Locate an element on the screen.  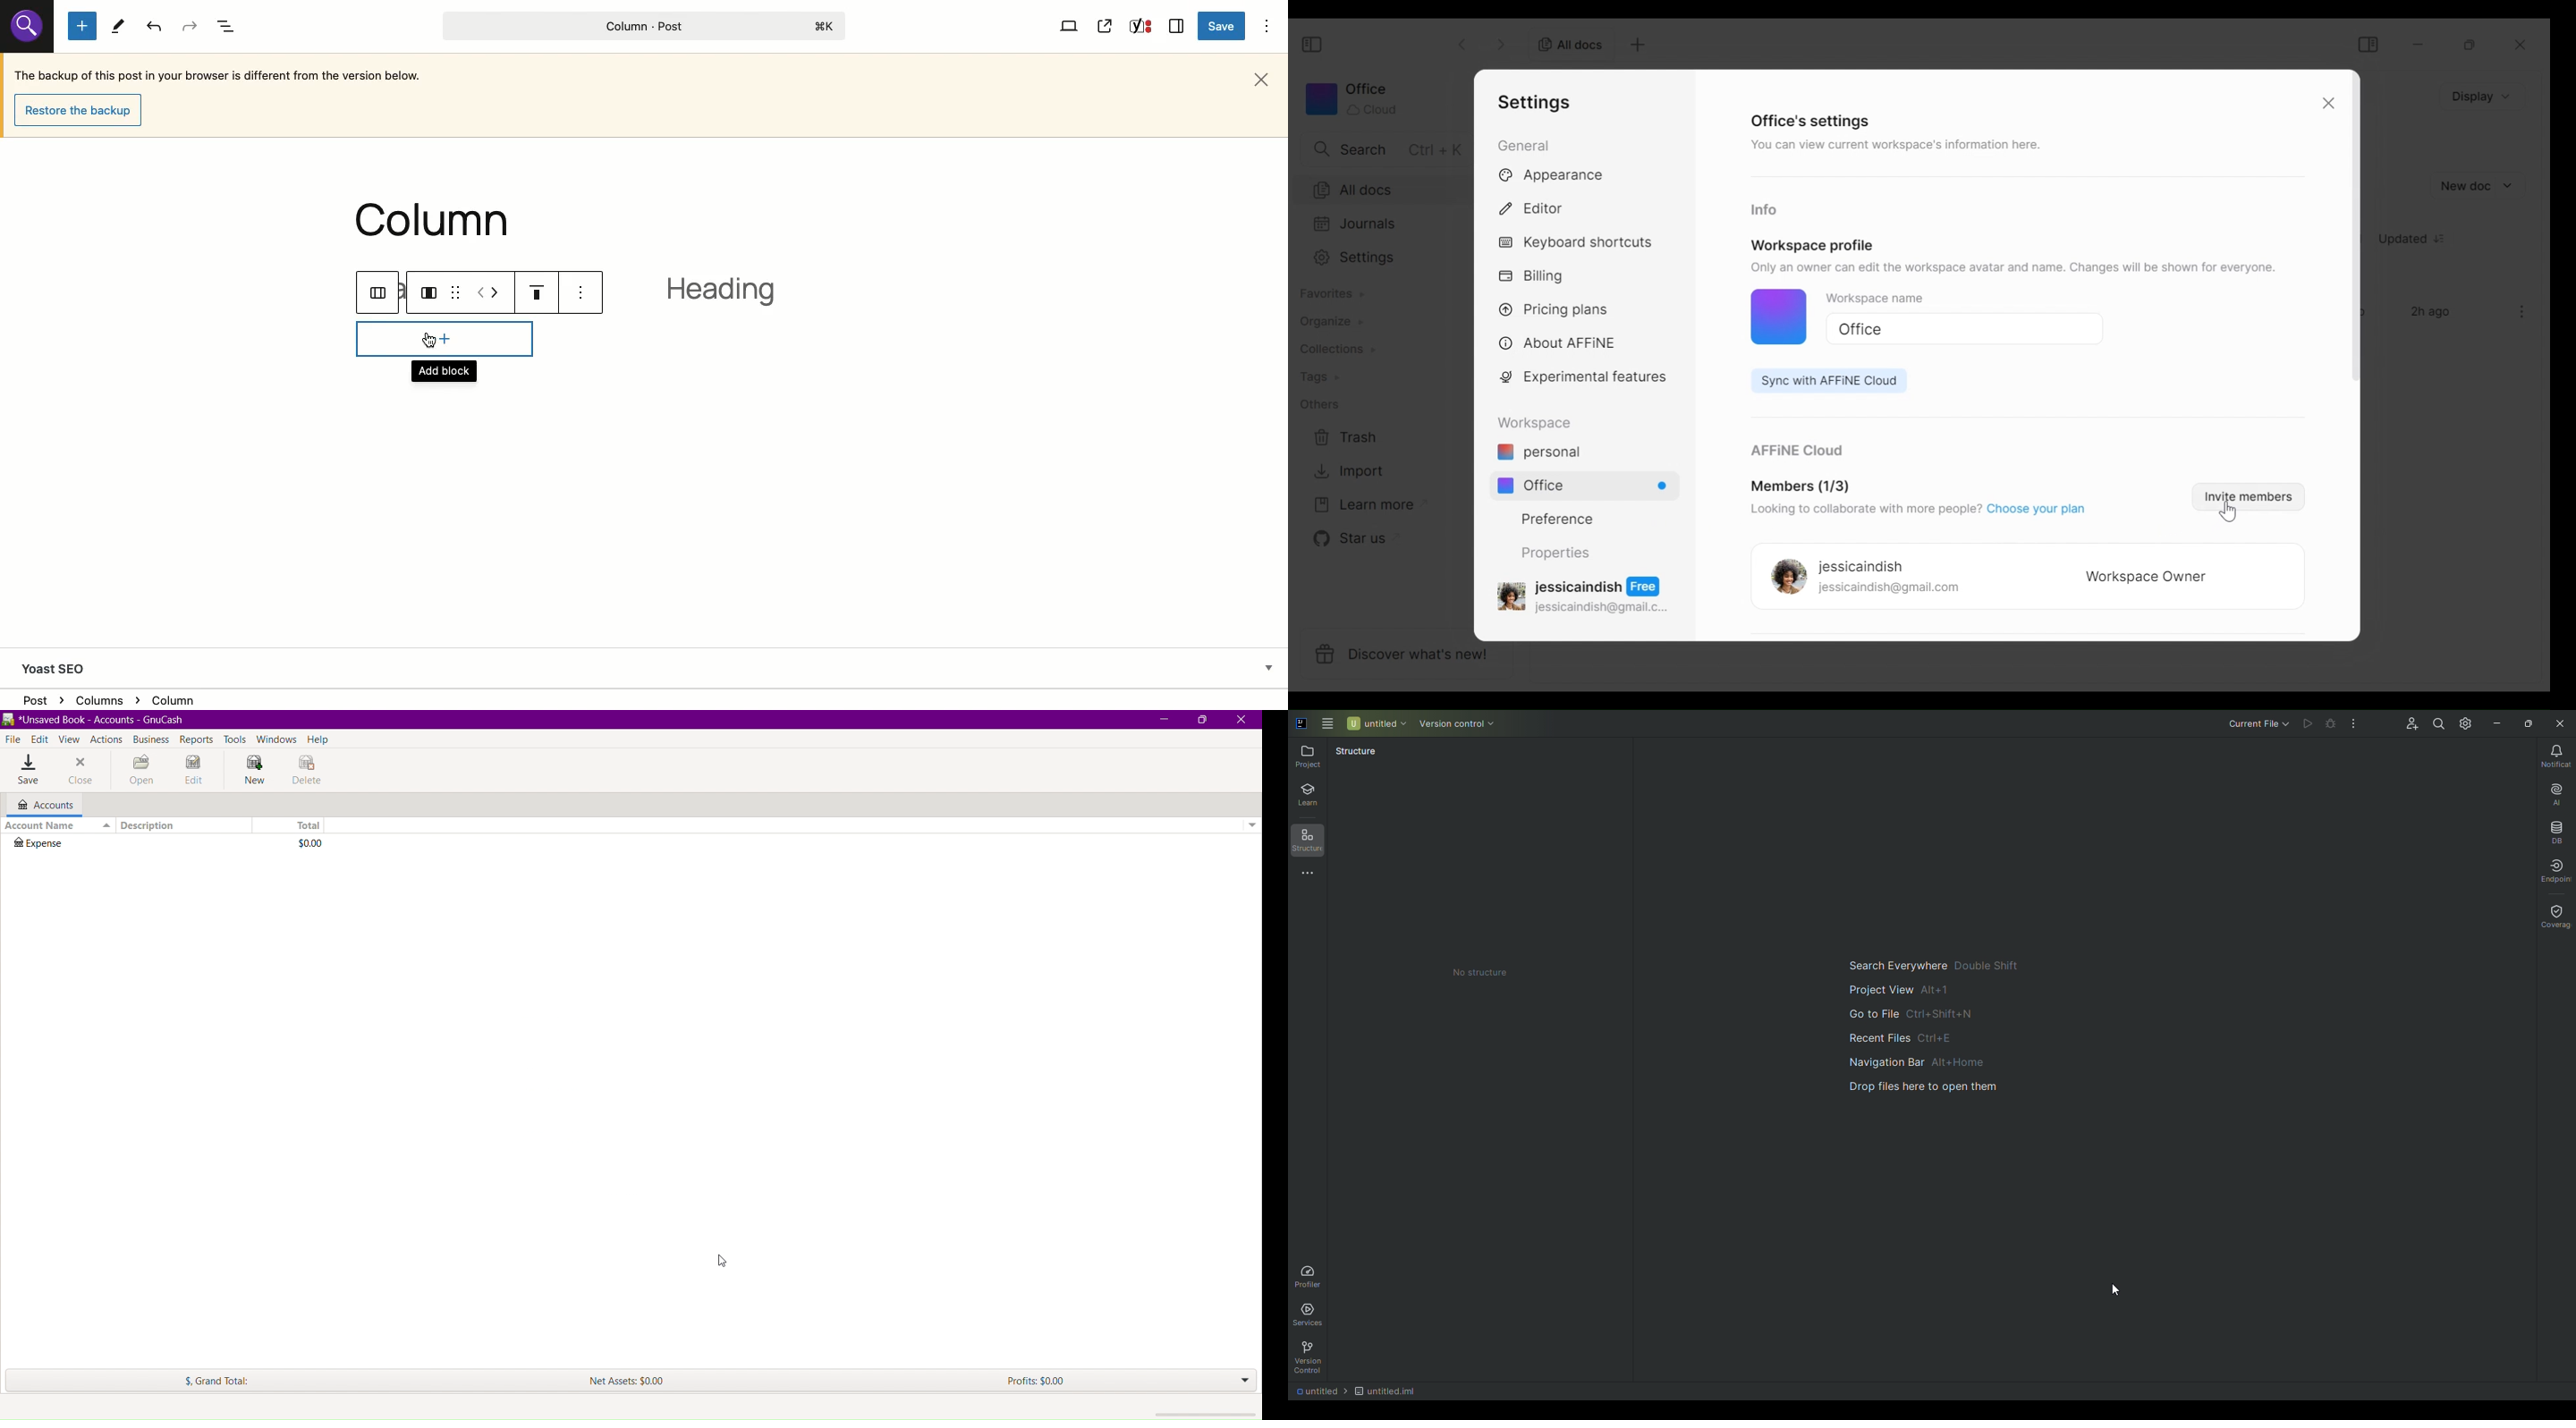
personal is located at coordinates (1539, 454).